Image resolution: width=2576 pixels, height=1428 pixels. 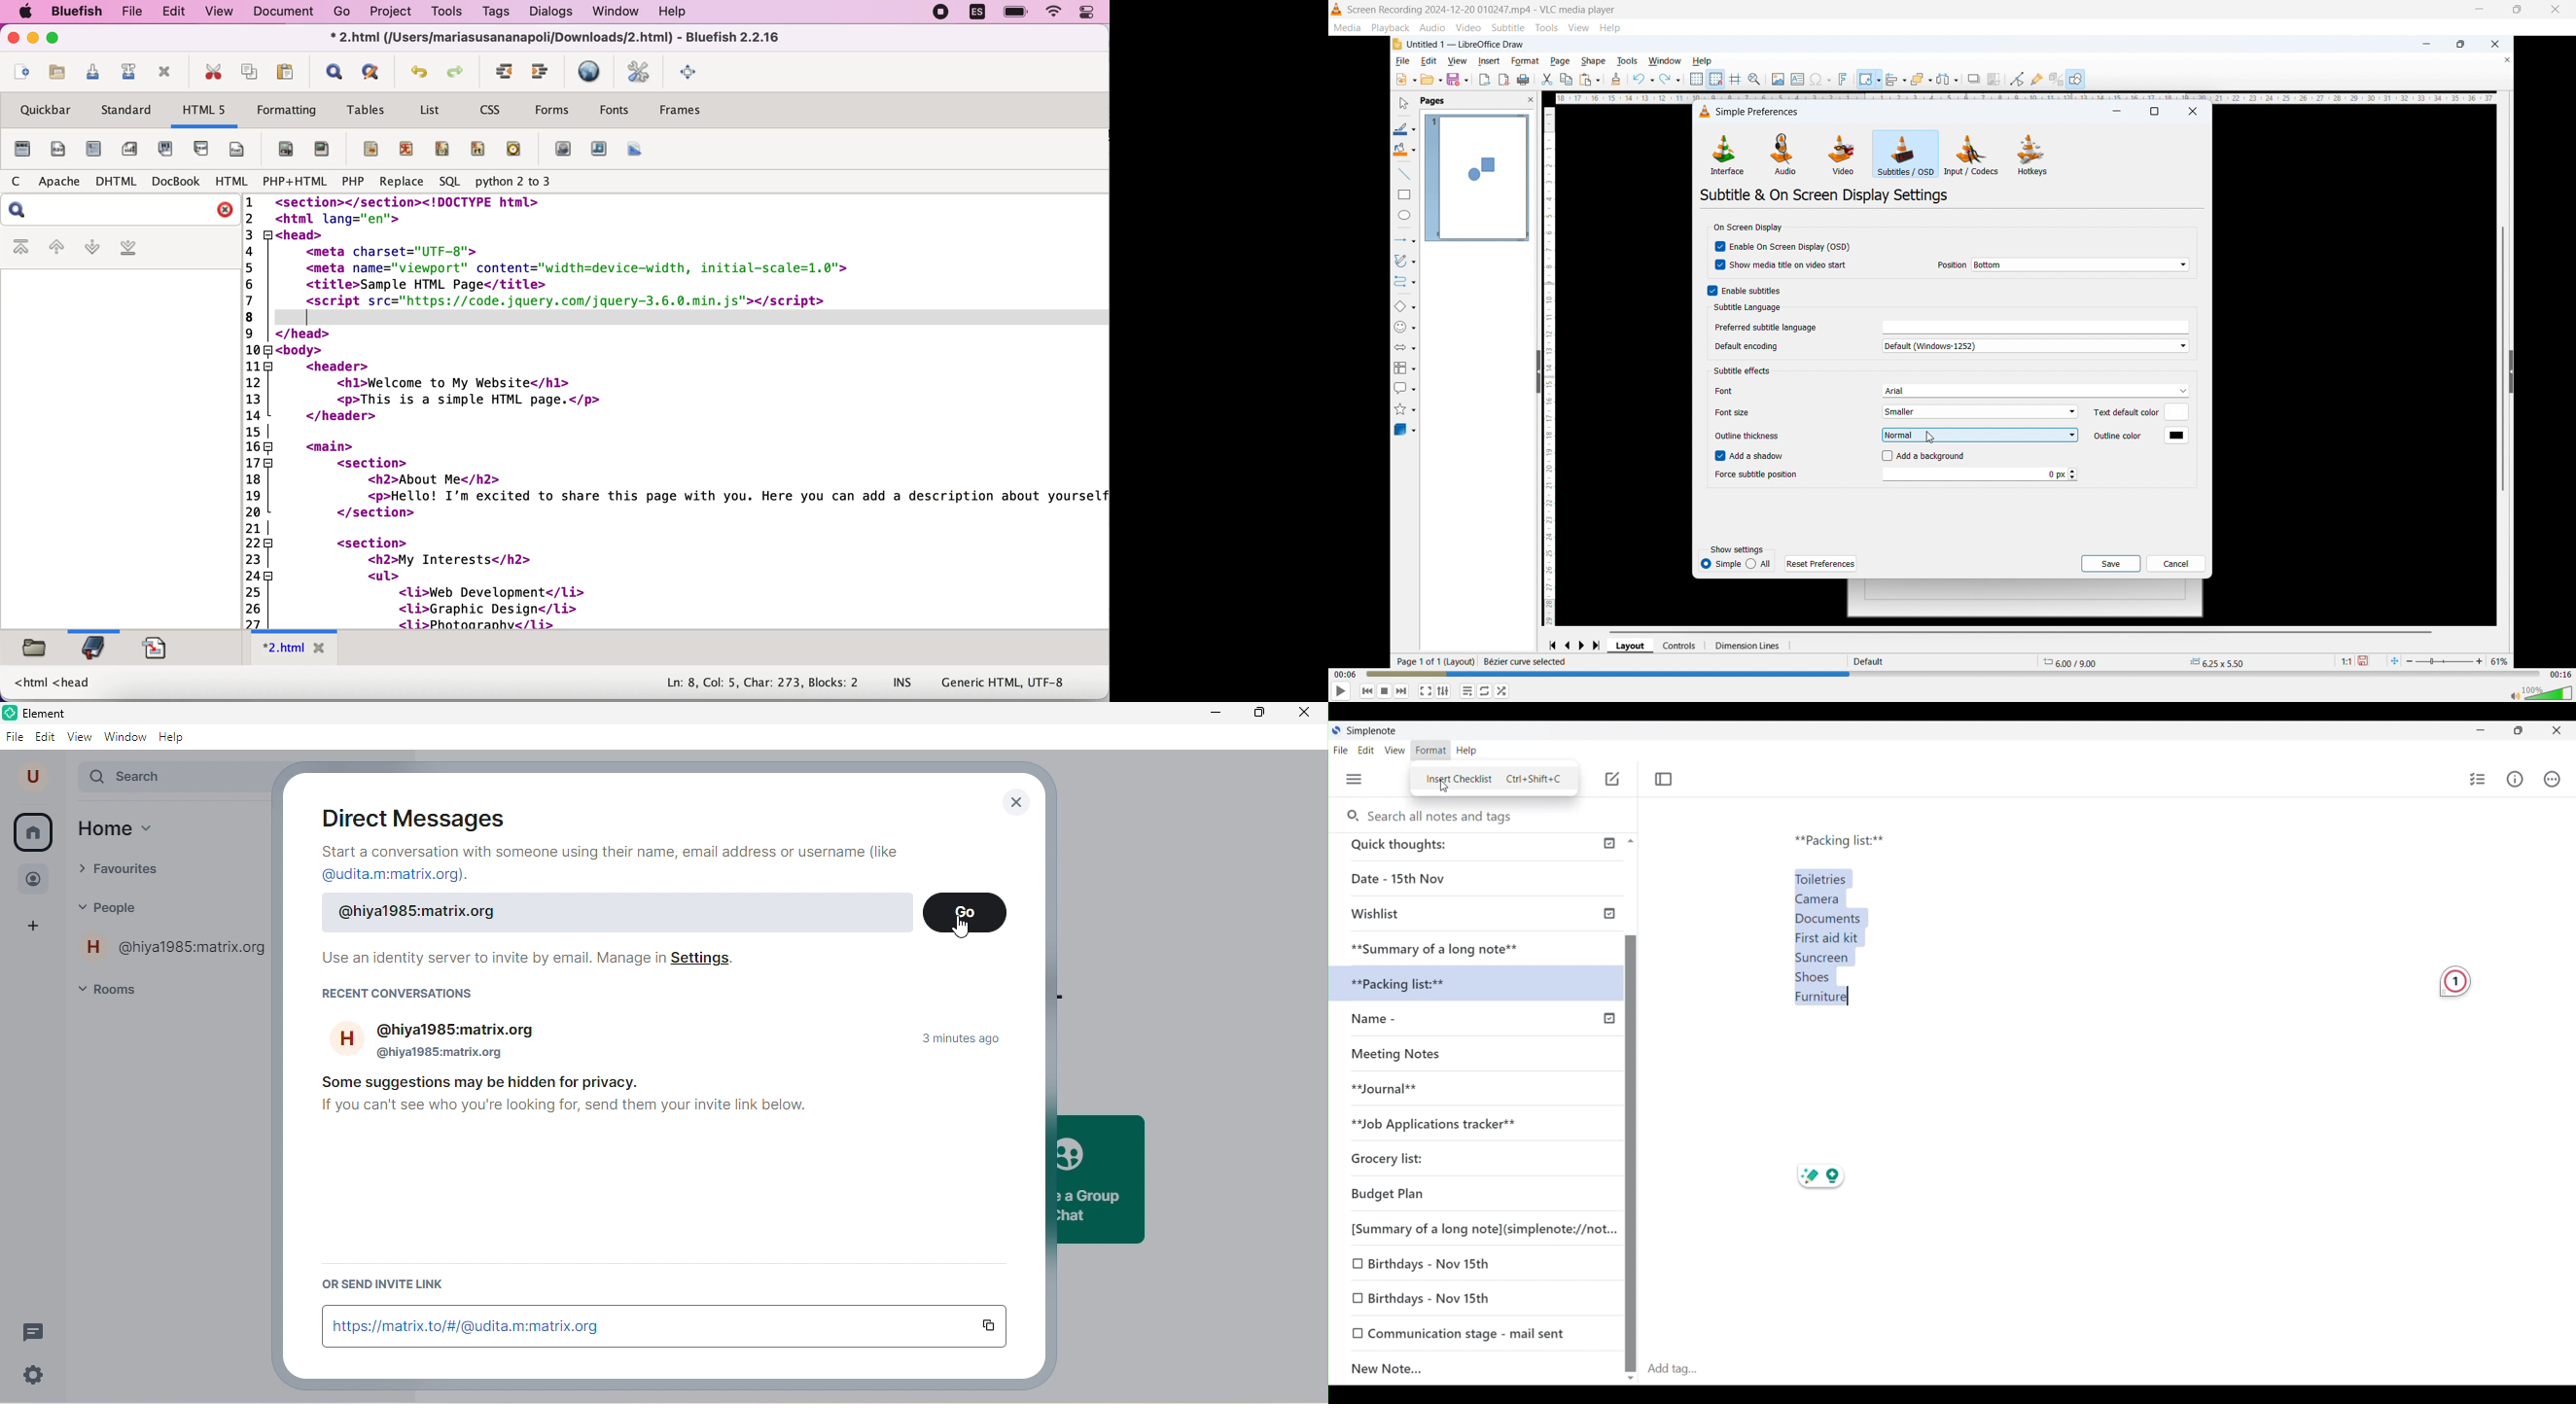 I want to click on Add background, so click(x=1923, y=455).